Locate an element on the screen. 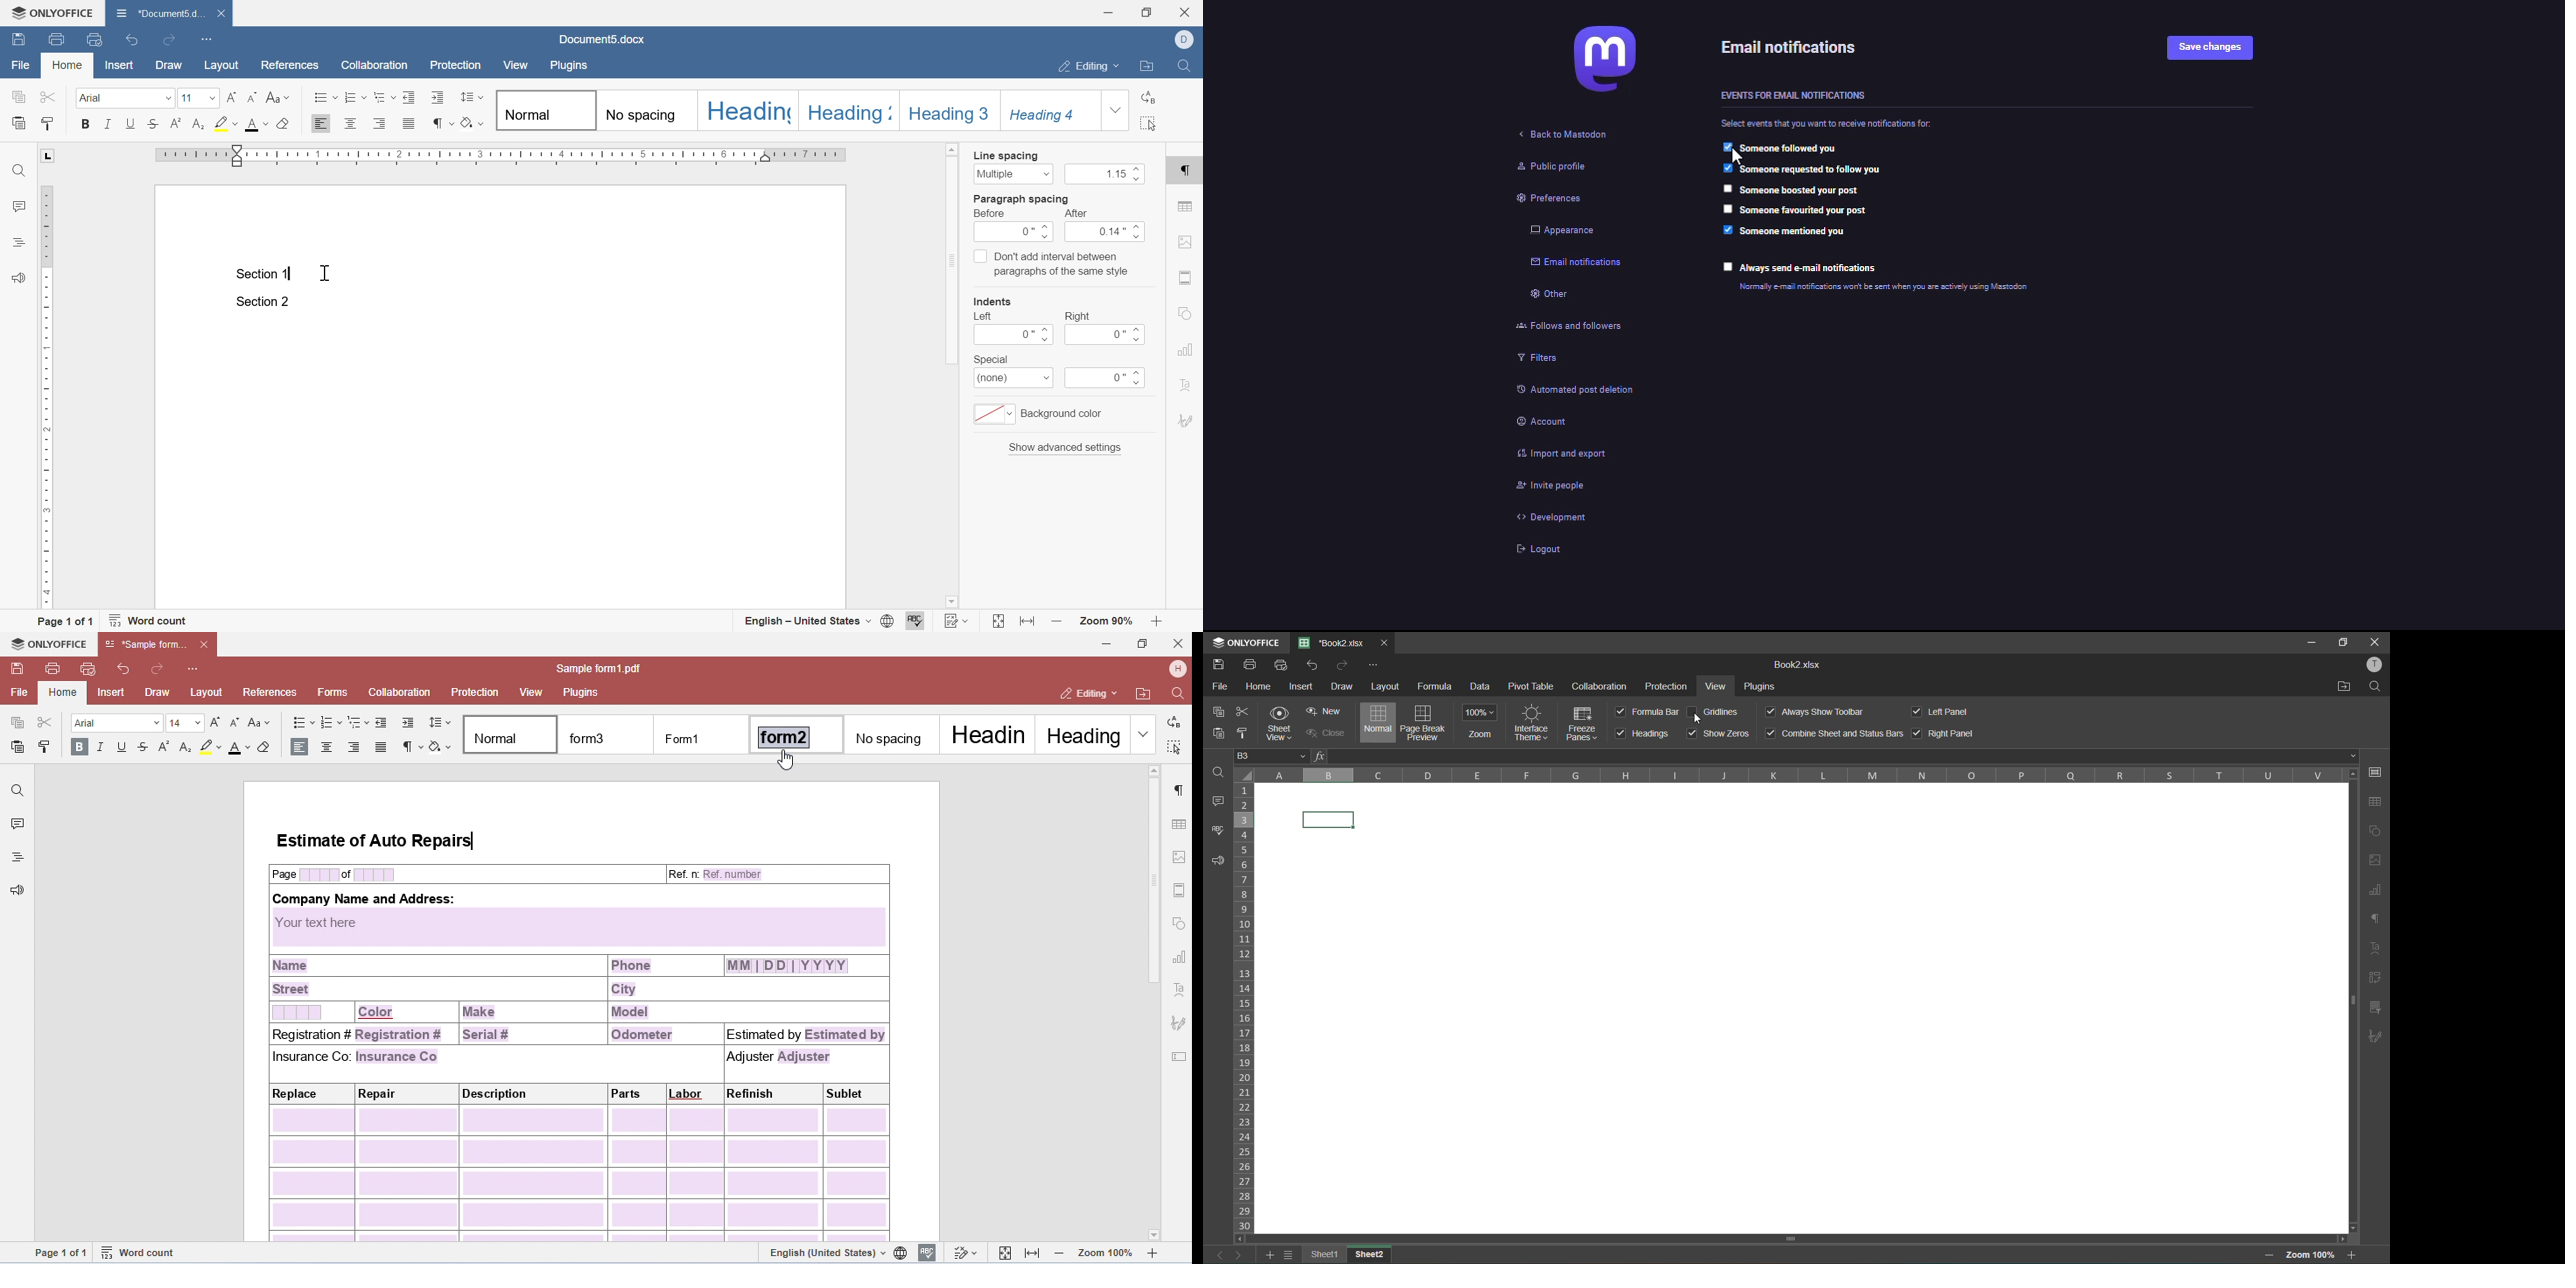  scrollbar is located at coordinates (2353, 1002).